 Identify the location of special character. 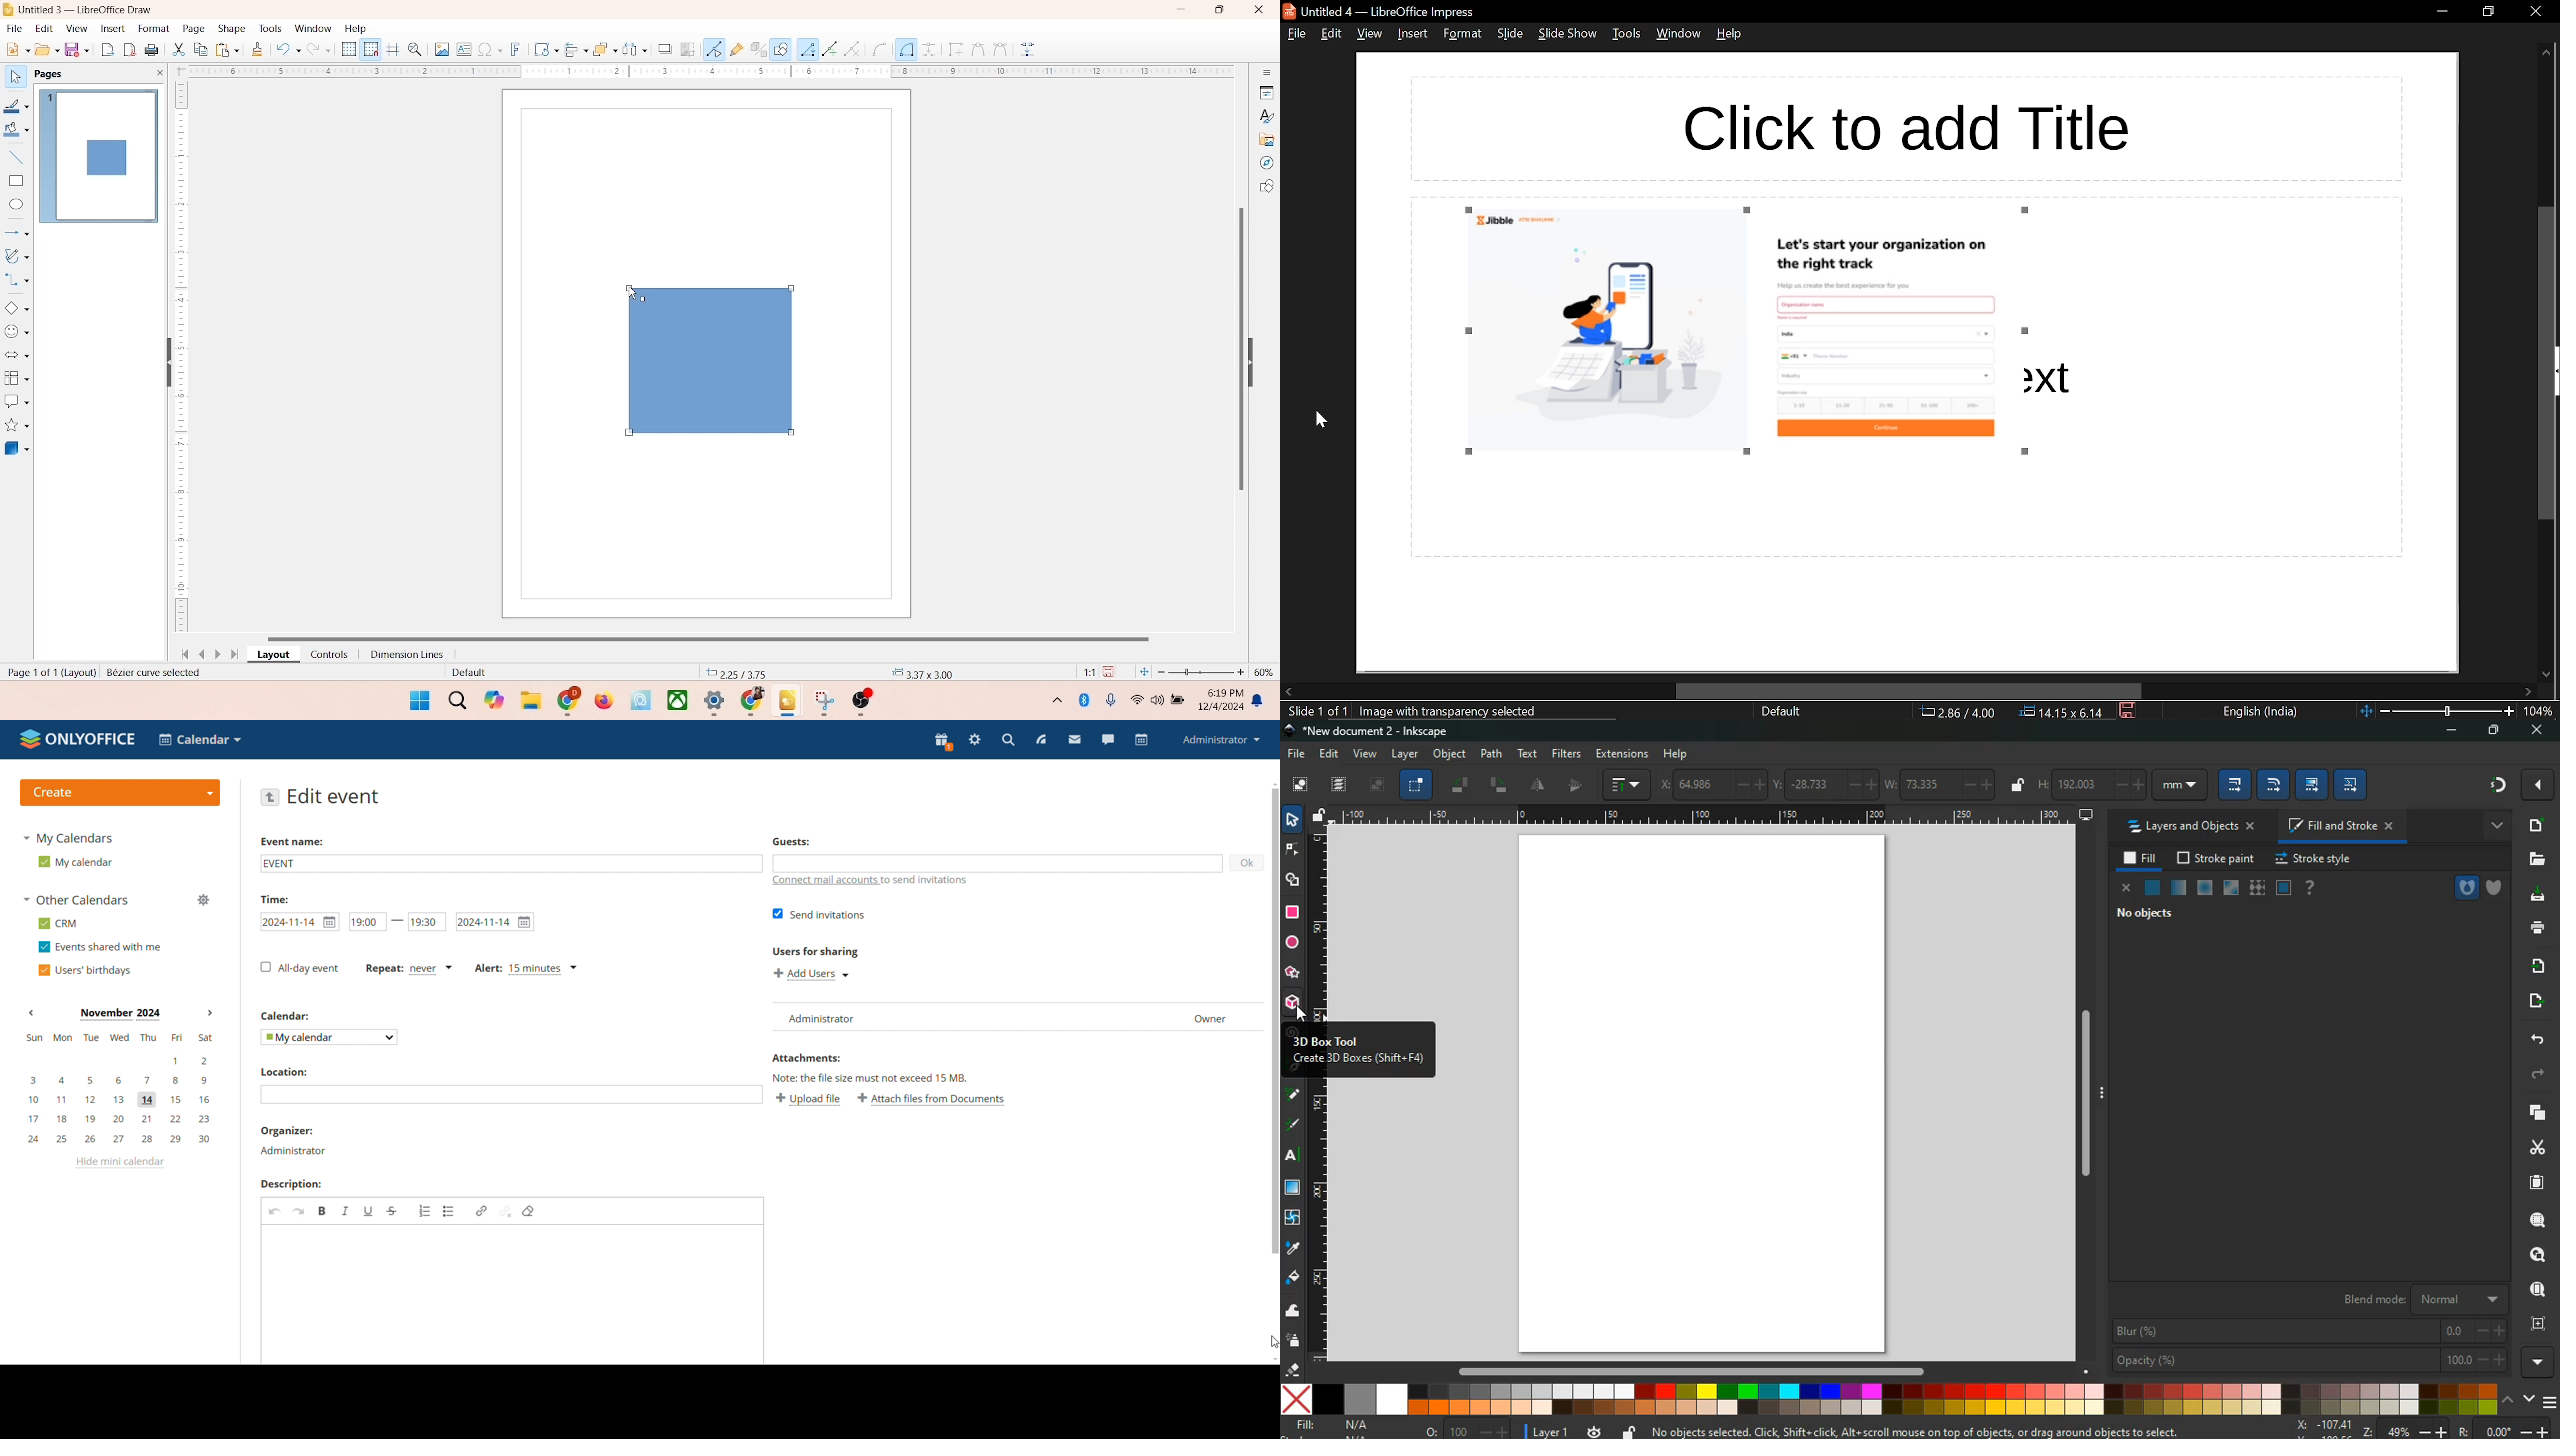
(490, 49).